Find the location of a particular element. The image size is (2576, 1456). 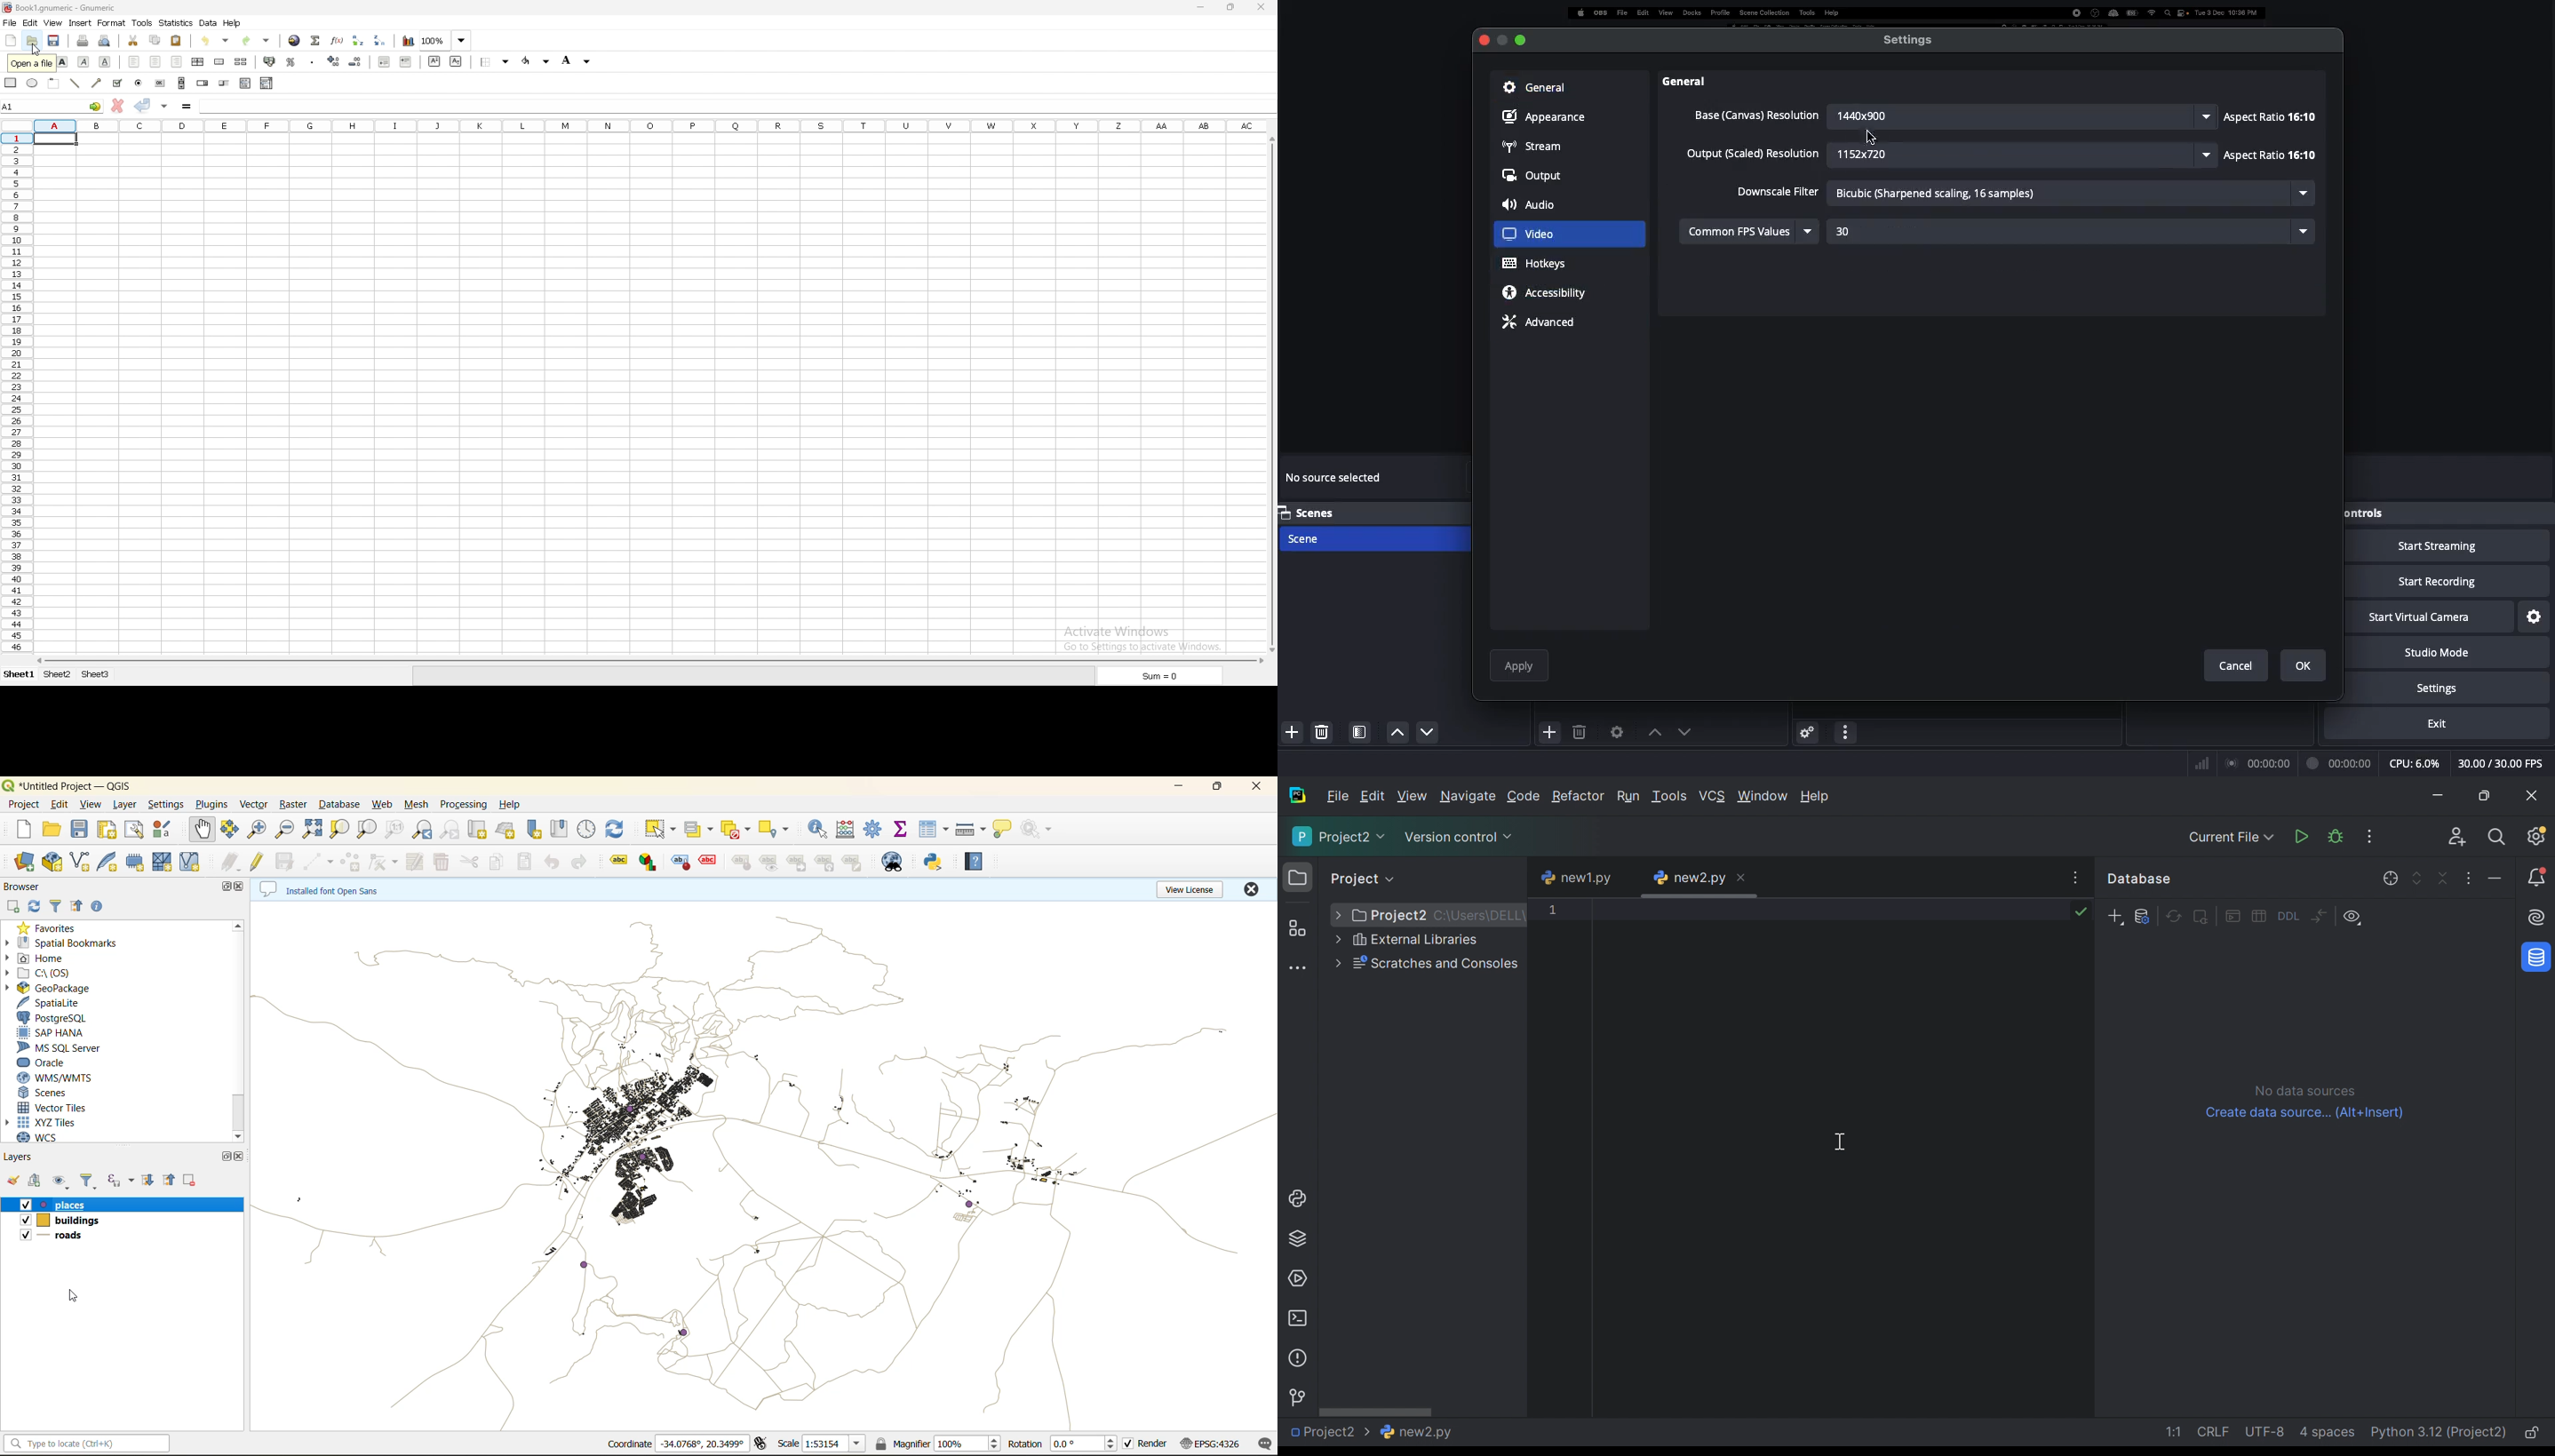

geopackage is located at coordinates (48, 988).